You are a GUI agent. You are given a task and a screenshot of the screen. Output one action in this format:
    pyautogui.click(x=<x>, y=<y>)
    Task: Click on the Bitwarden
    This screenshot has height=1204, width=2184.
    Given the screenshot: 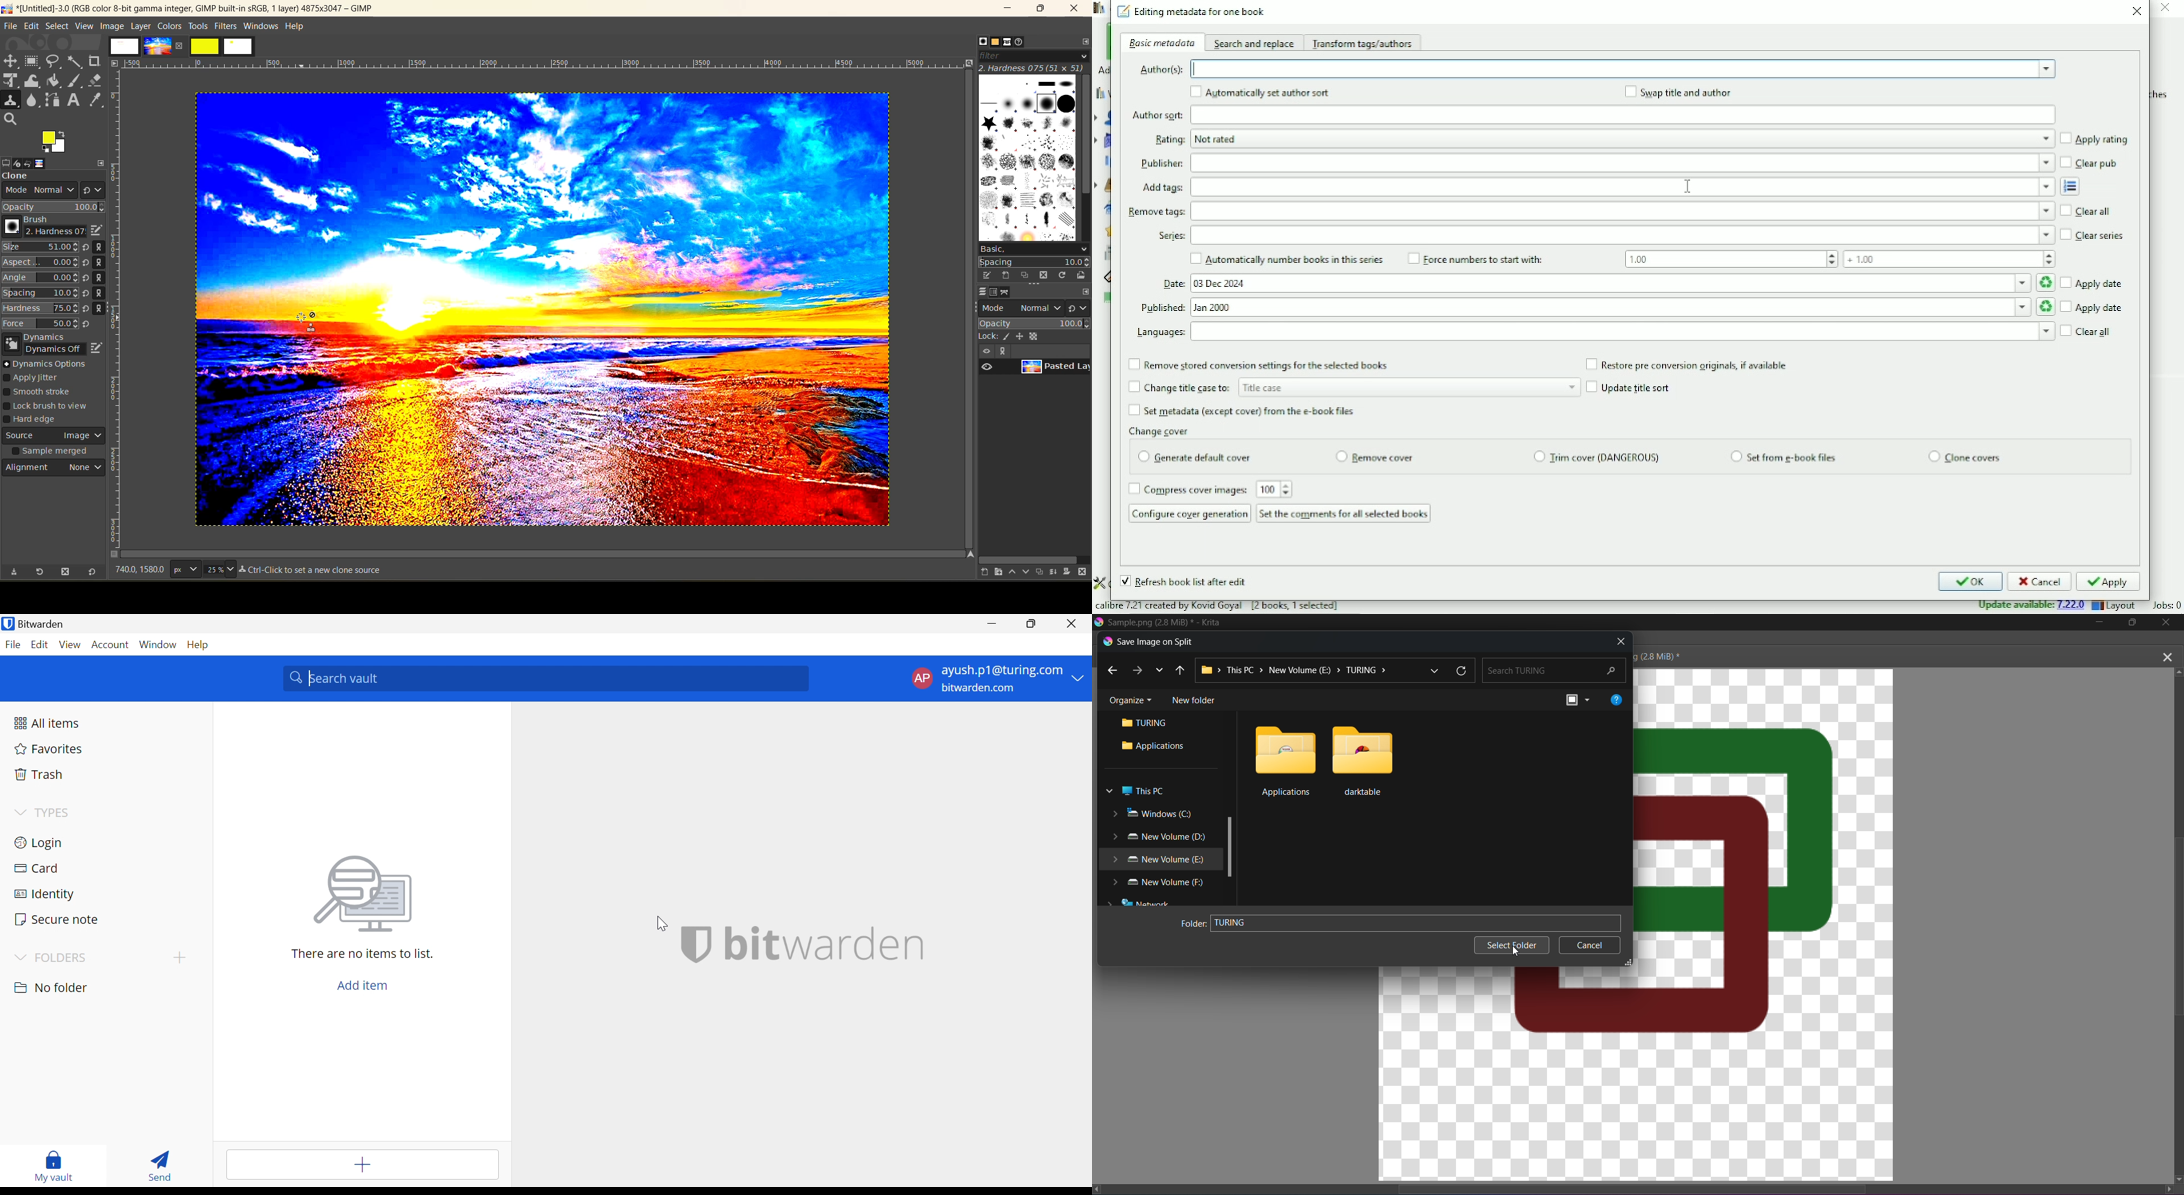 What is the action you would take?
    pyautogui.click(x=36, y=624)
    